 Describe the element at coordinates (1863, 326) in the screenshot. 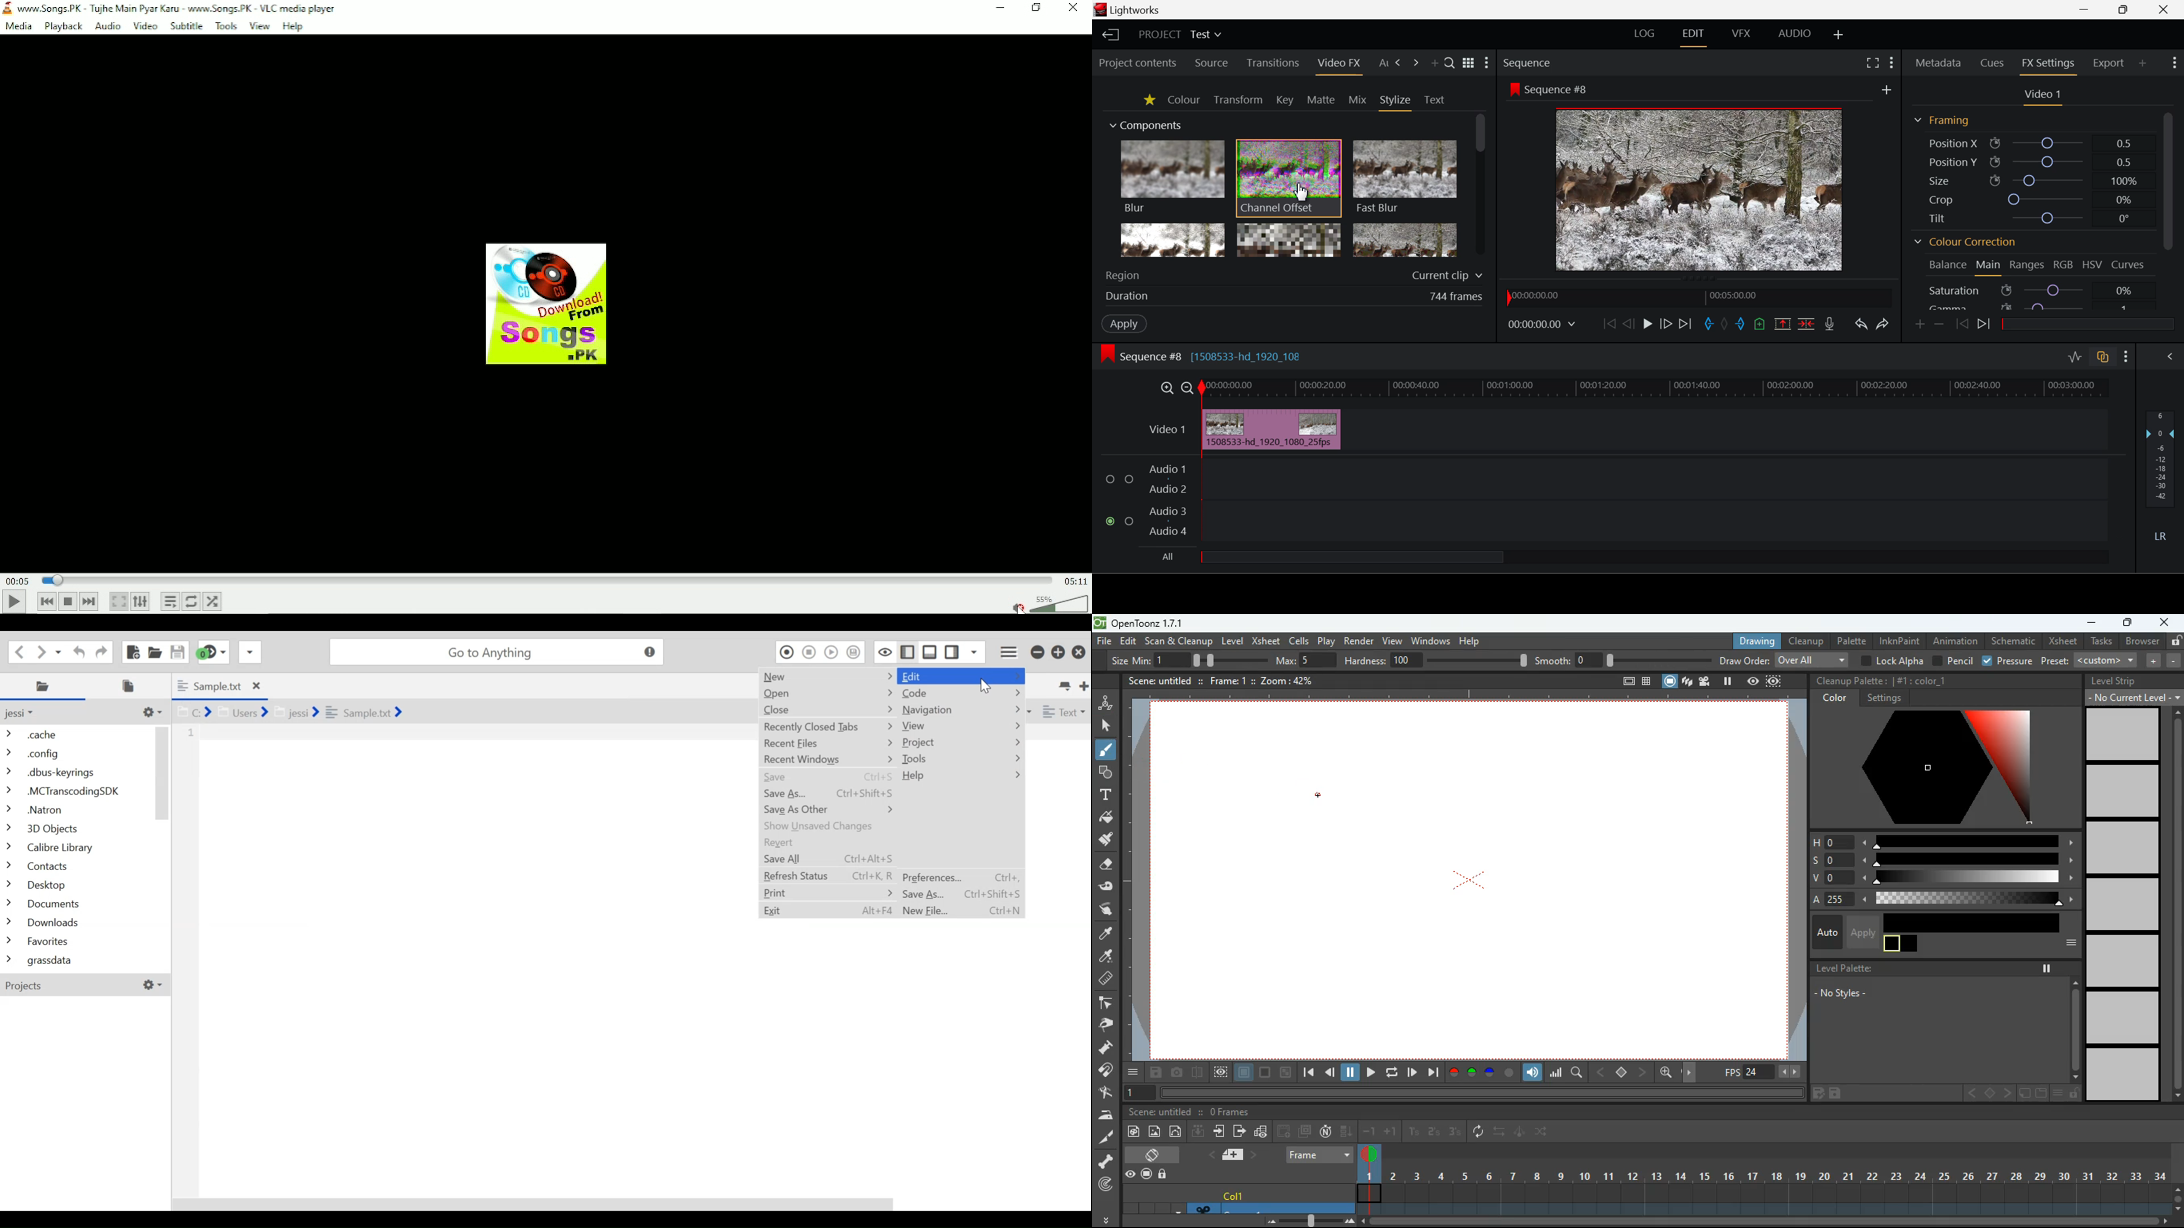

I see `Undo` at that location.